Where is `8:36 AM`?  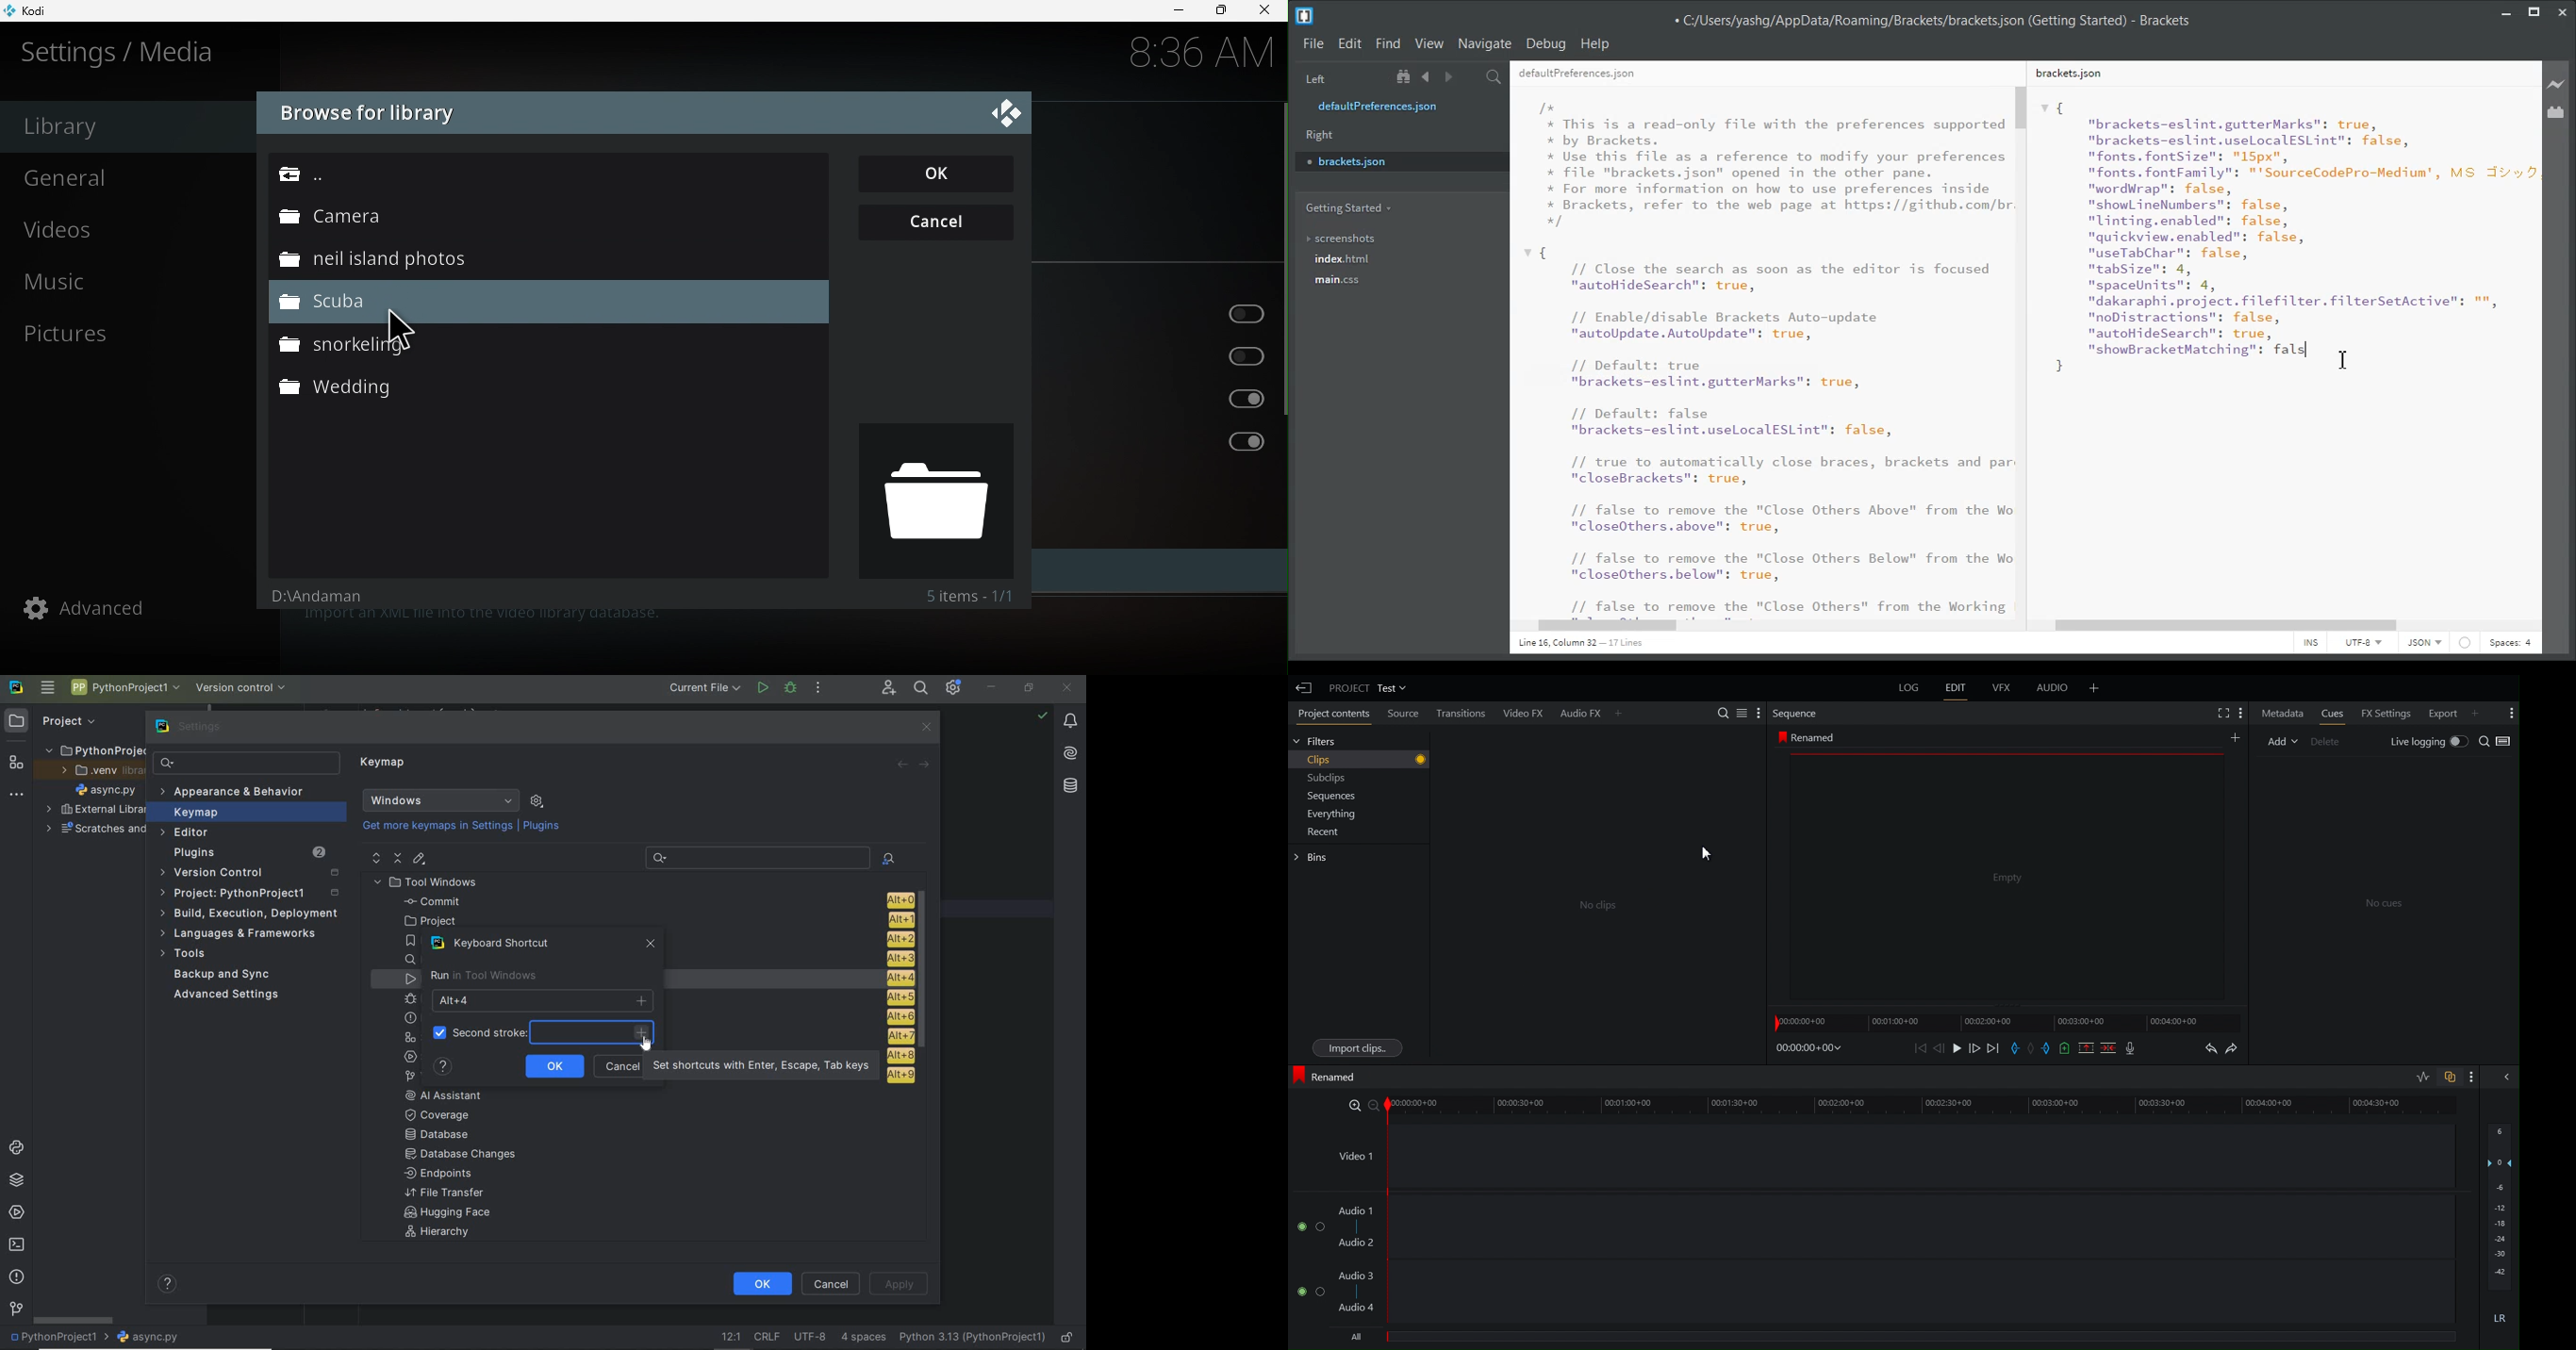 8:36 AM is located at coordinates (1193, 56).